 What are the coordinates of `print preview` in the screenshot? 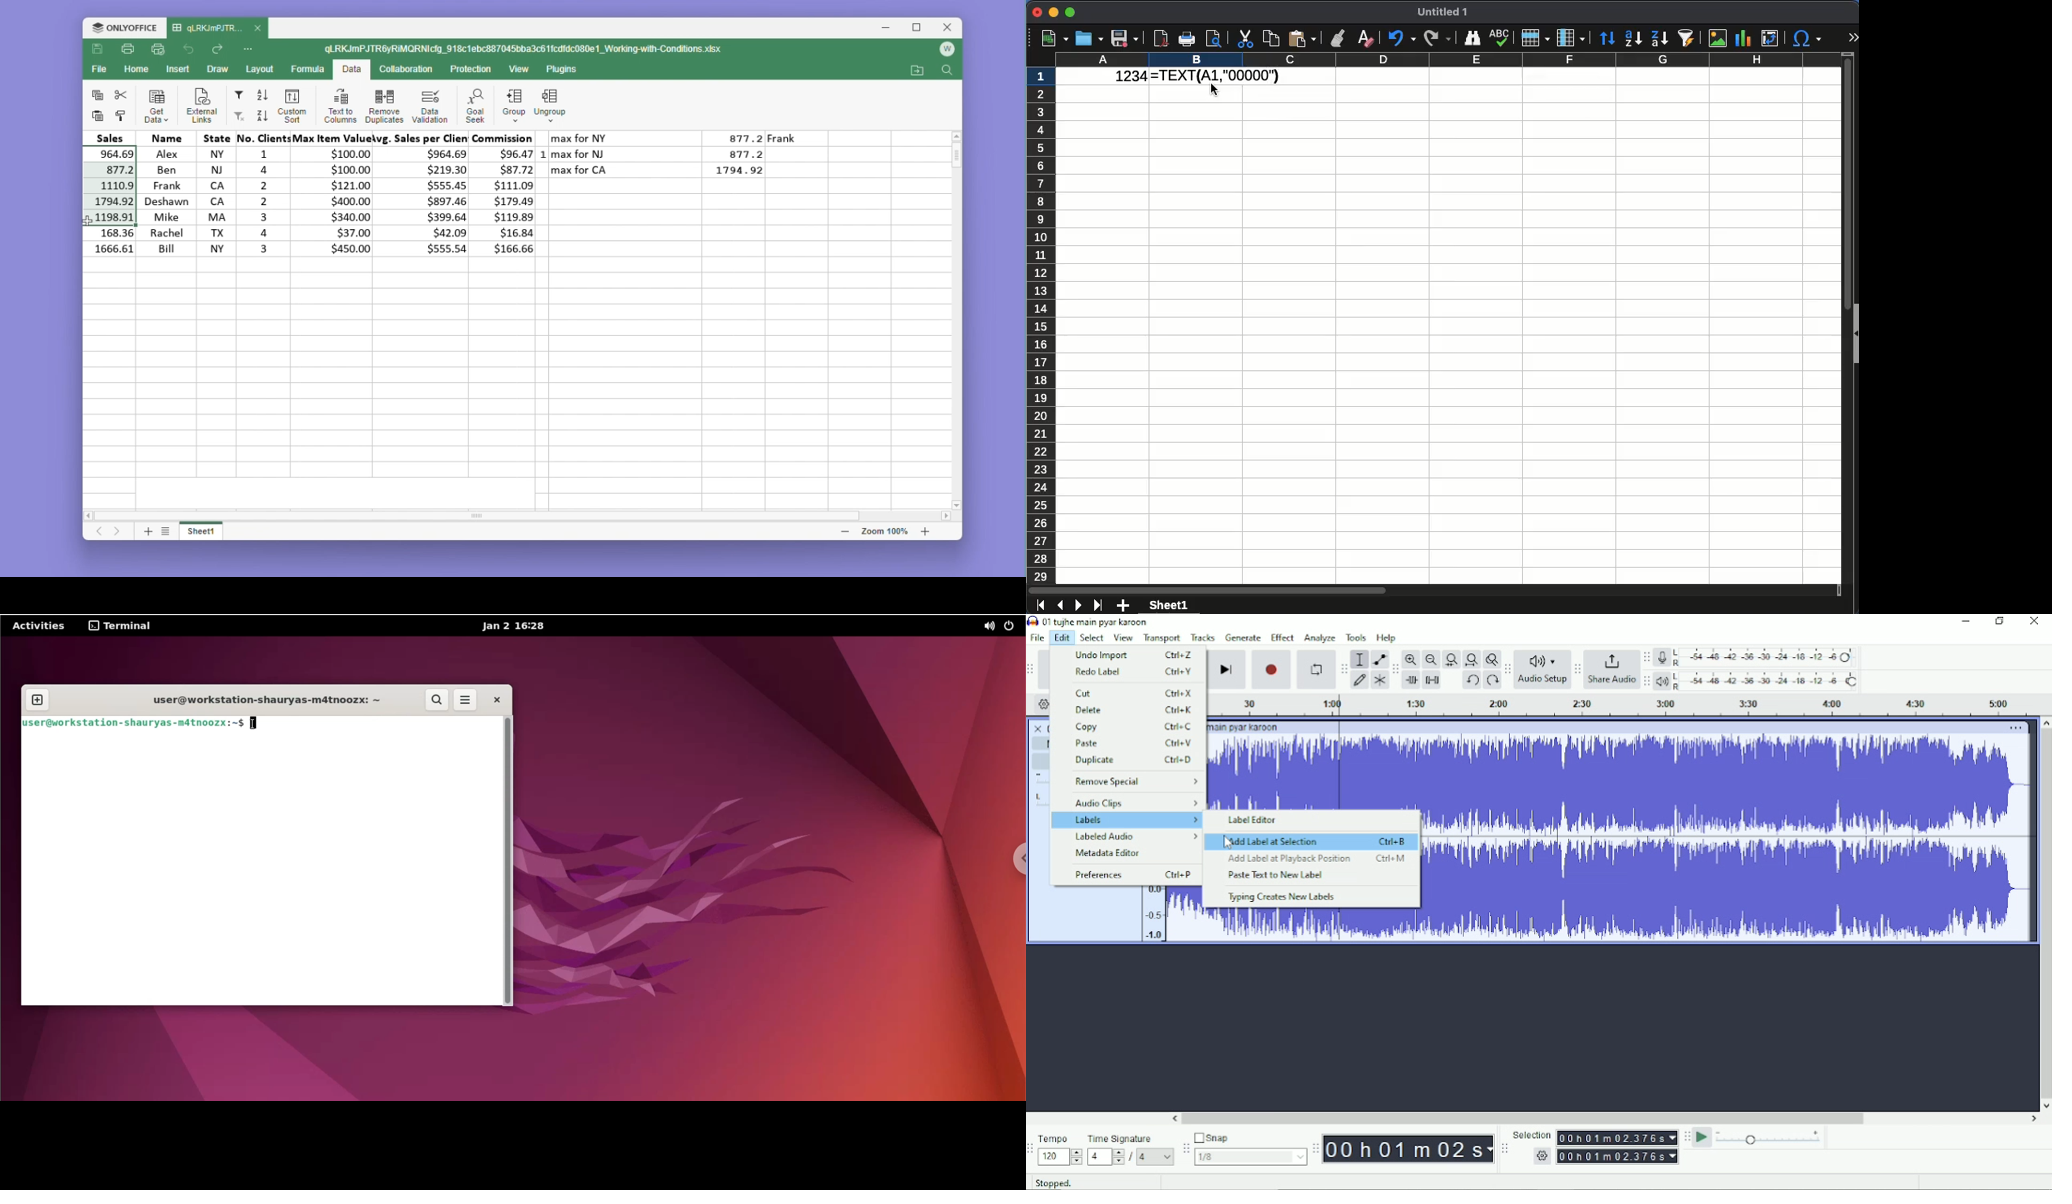 It's located at (1215, 39).